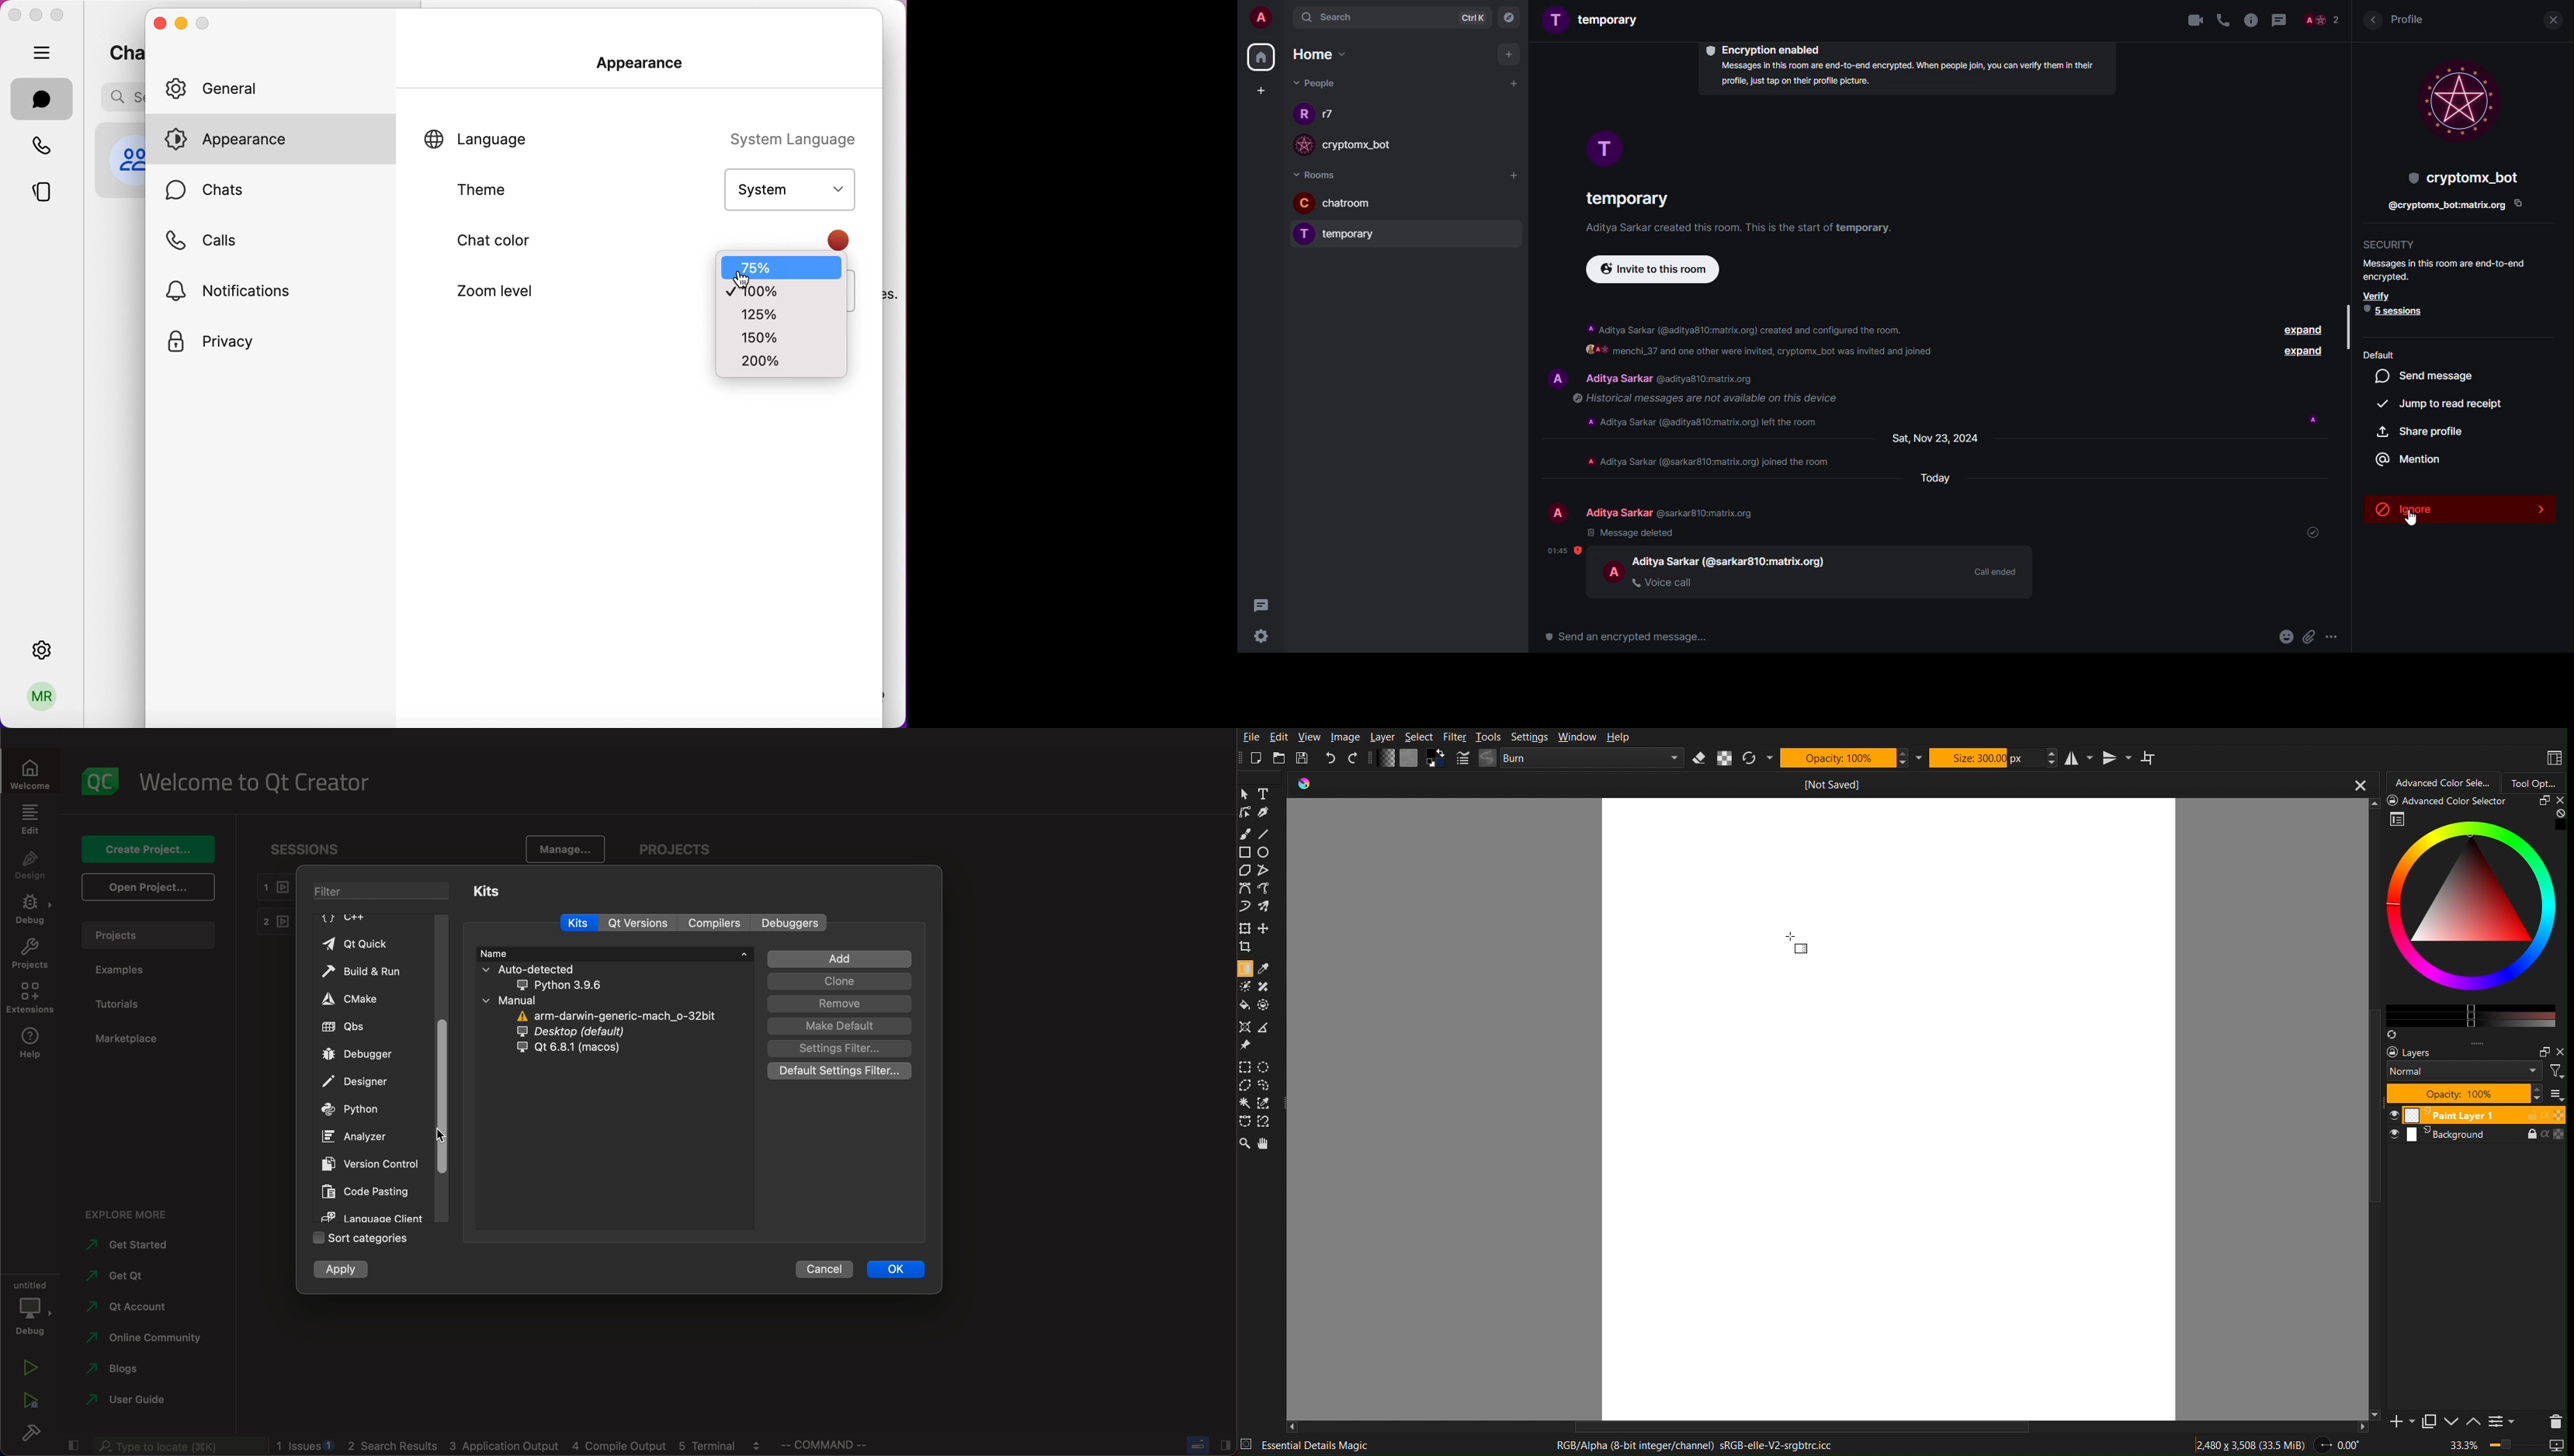 The width and height of the screenshot is (2576, 1456). I want to click on language, so click(371, 1215).